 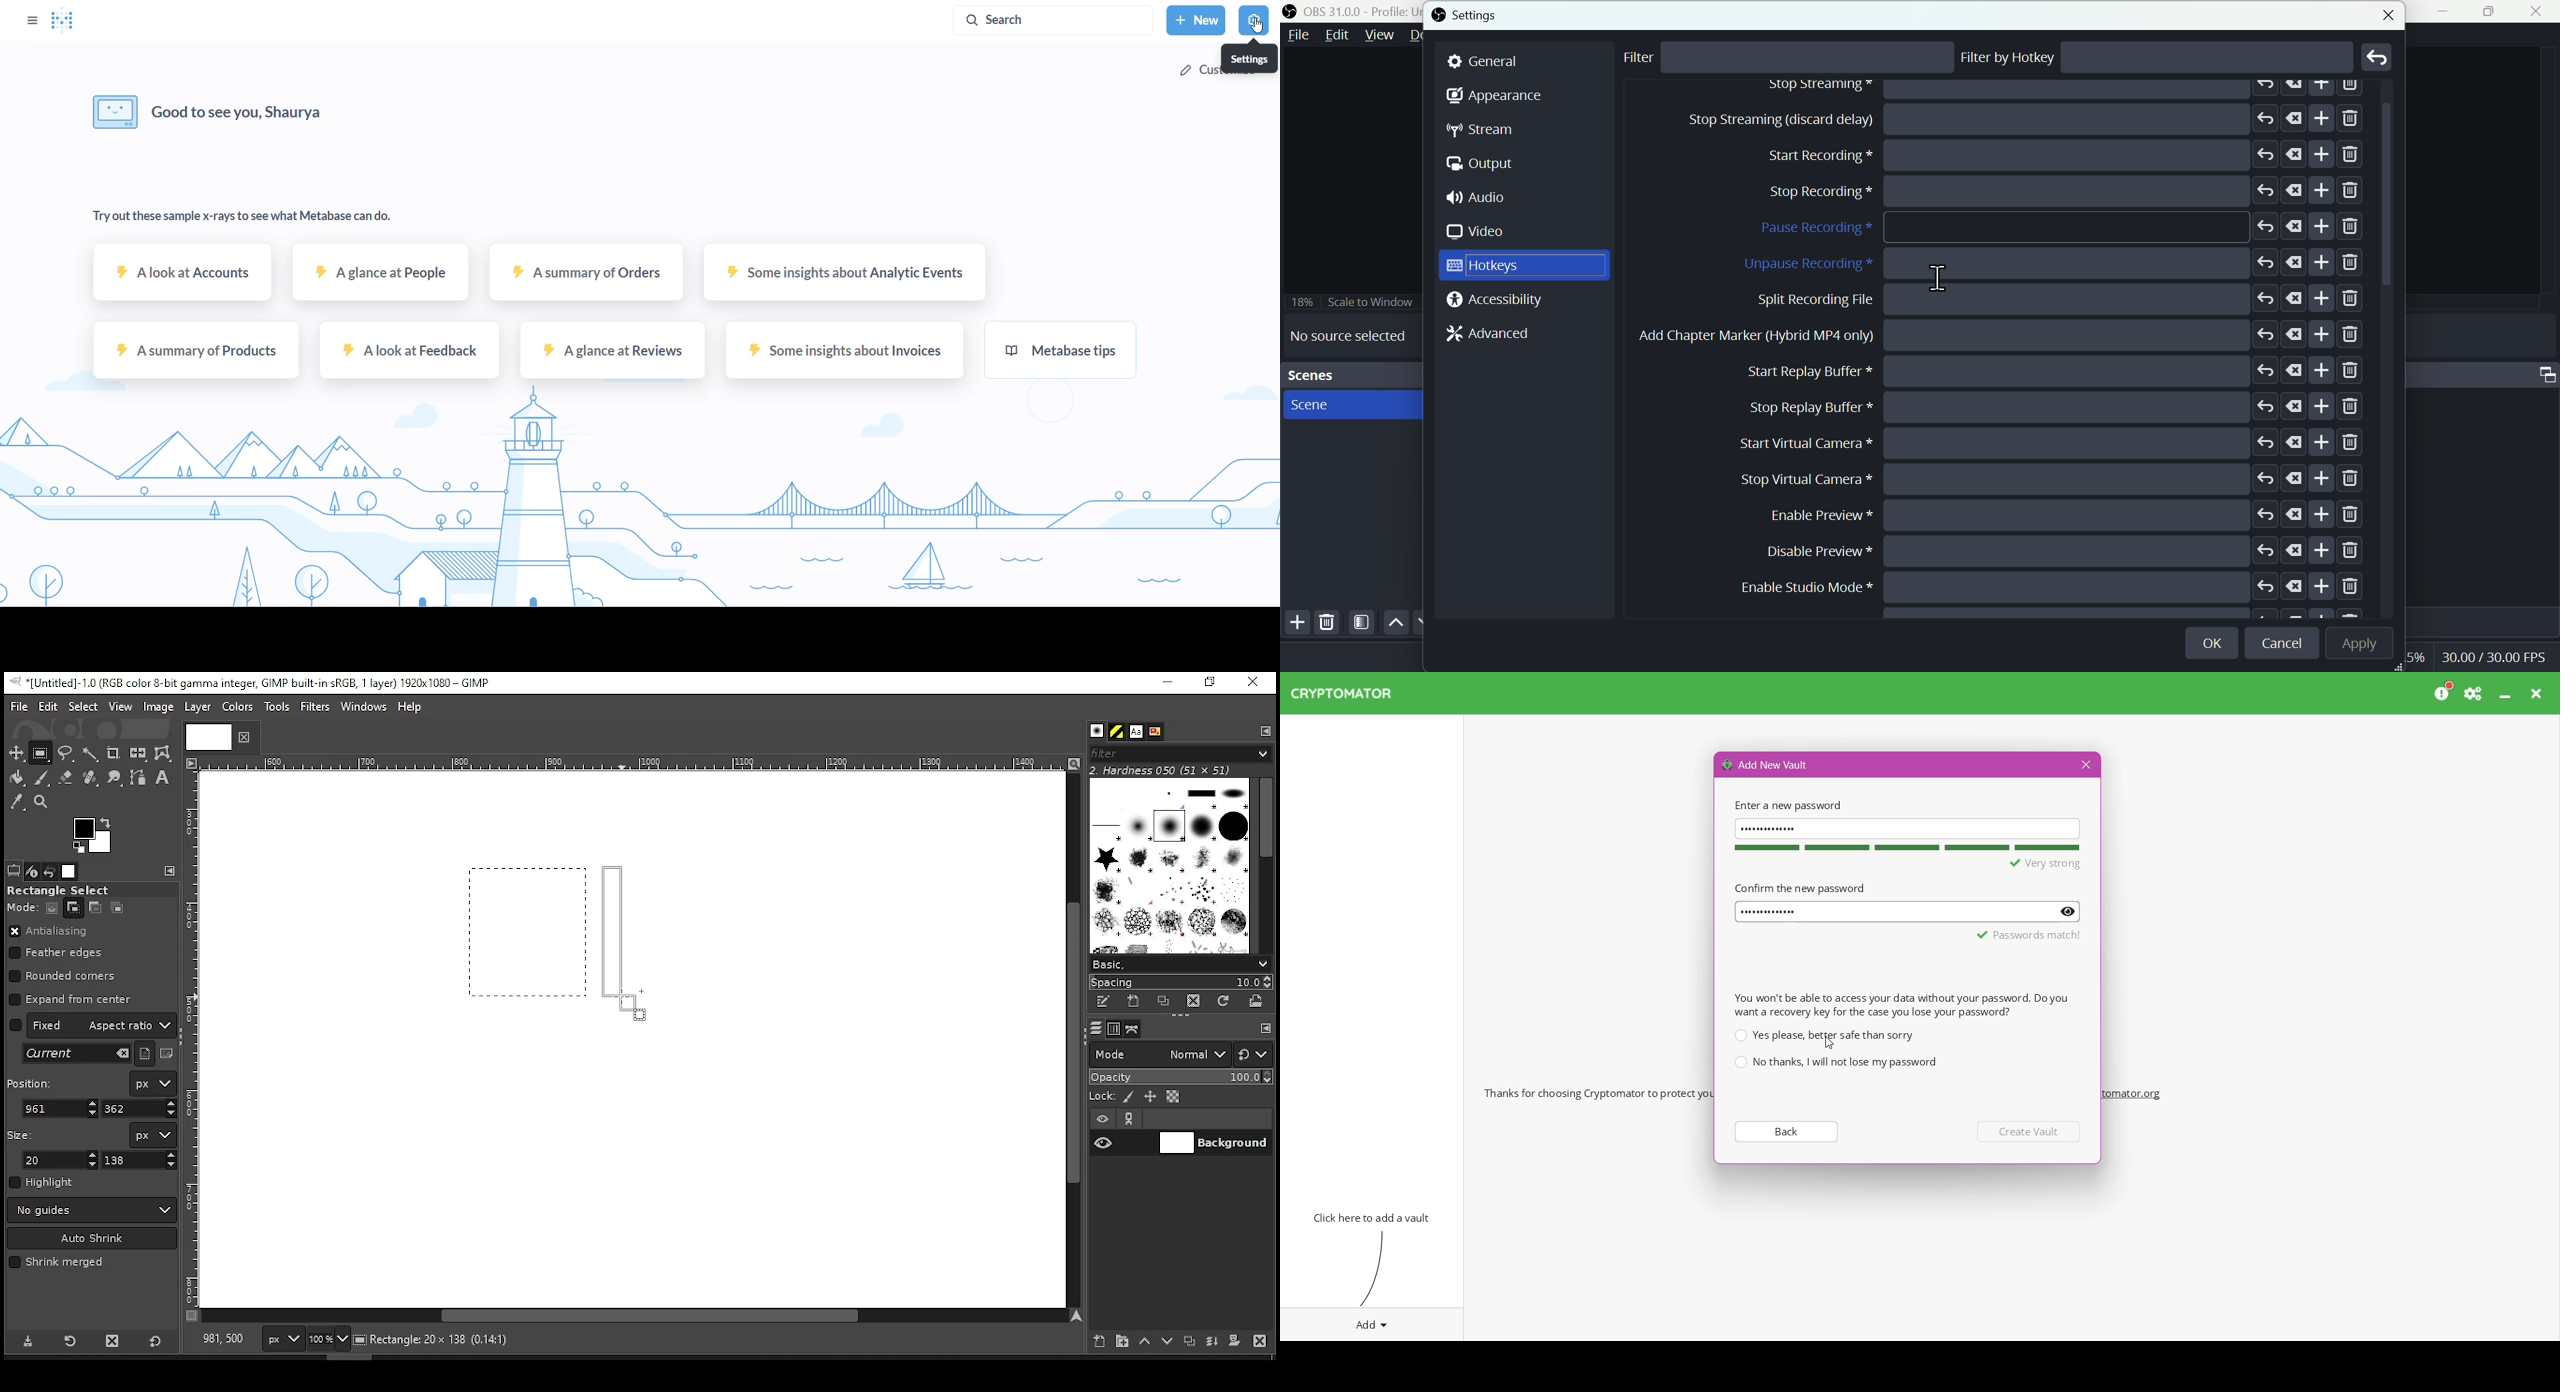 I want to click on Filter, so click(x=1362, y=623).